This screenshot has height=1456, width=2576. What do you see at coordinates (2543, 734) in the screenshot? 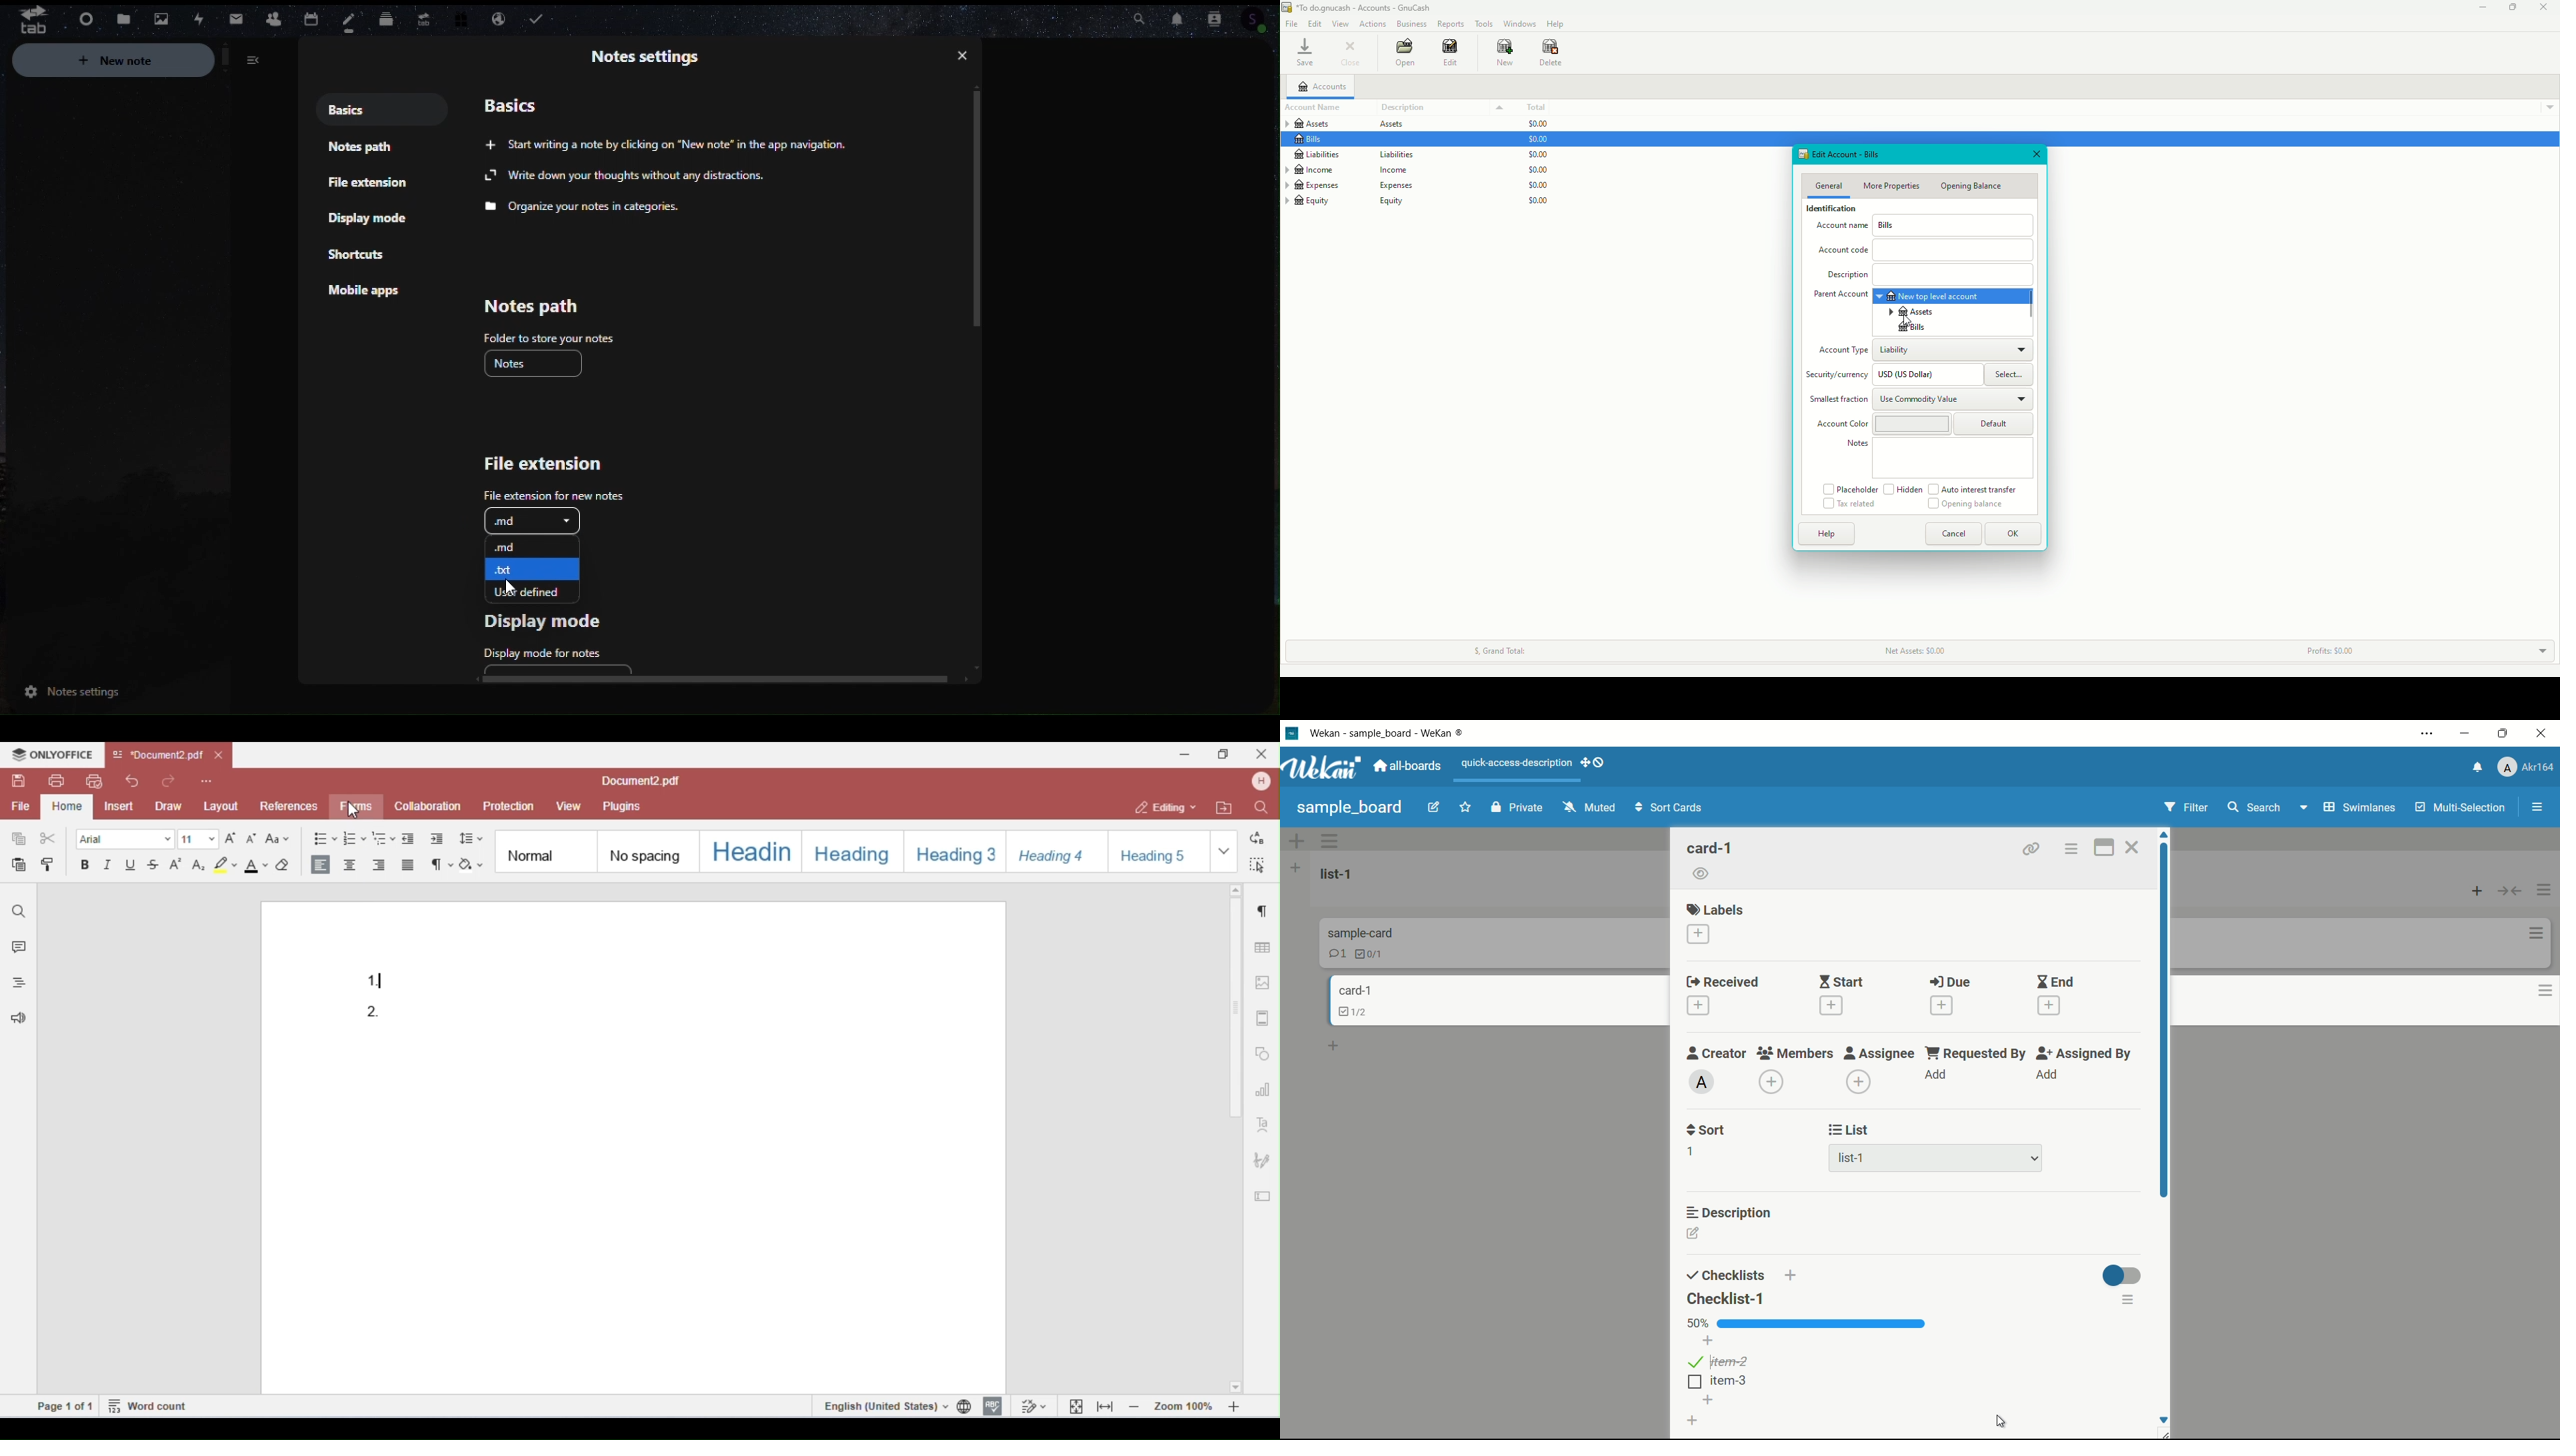
I see `close app` at bounding box center [2543, 734].